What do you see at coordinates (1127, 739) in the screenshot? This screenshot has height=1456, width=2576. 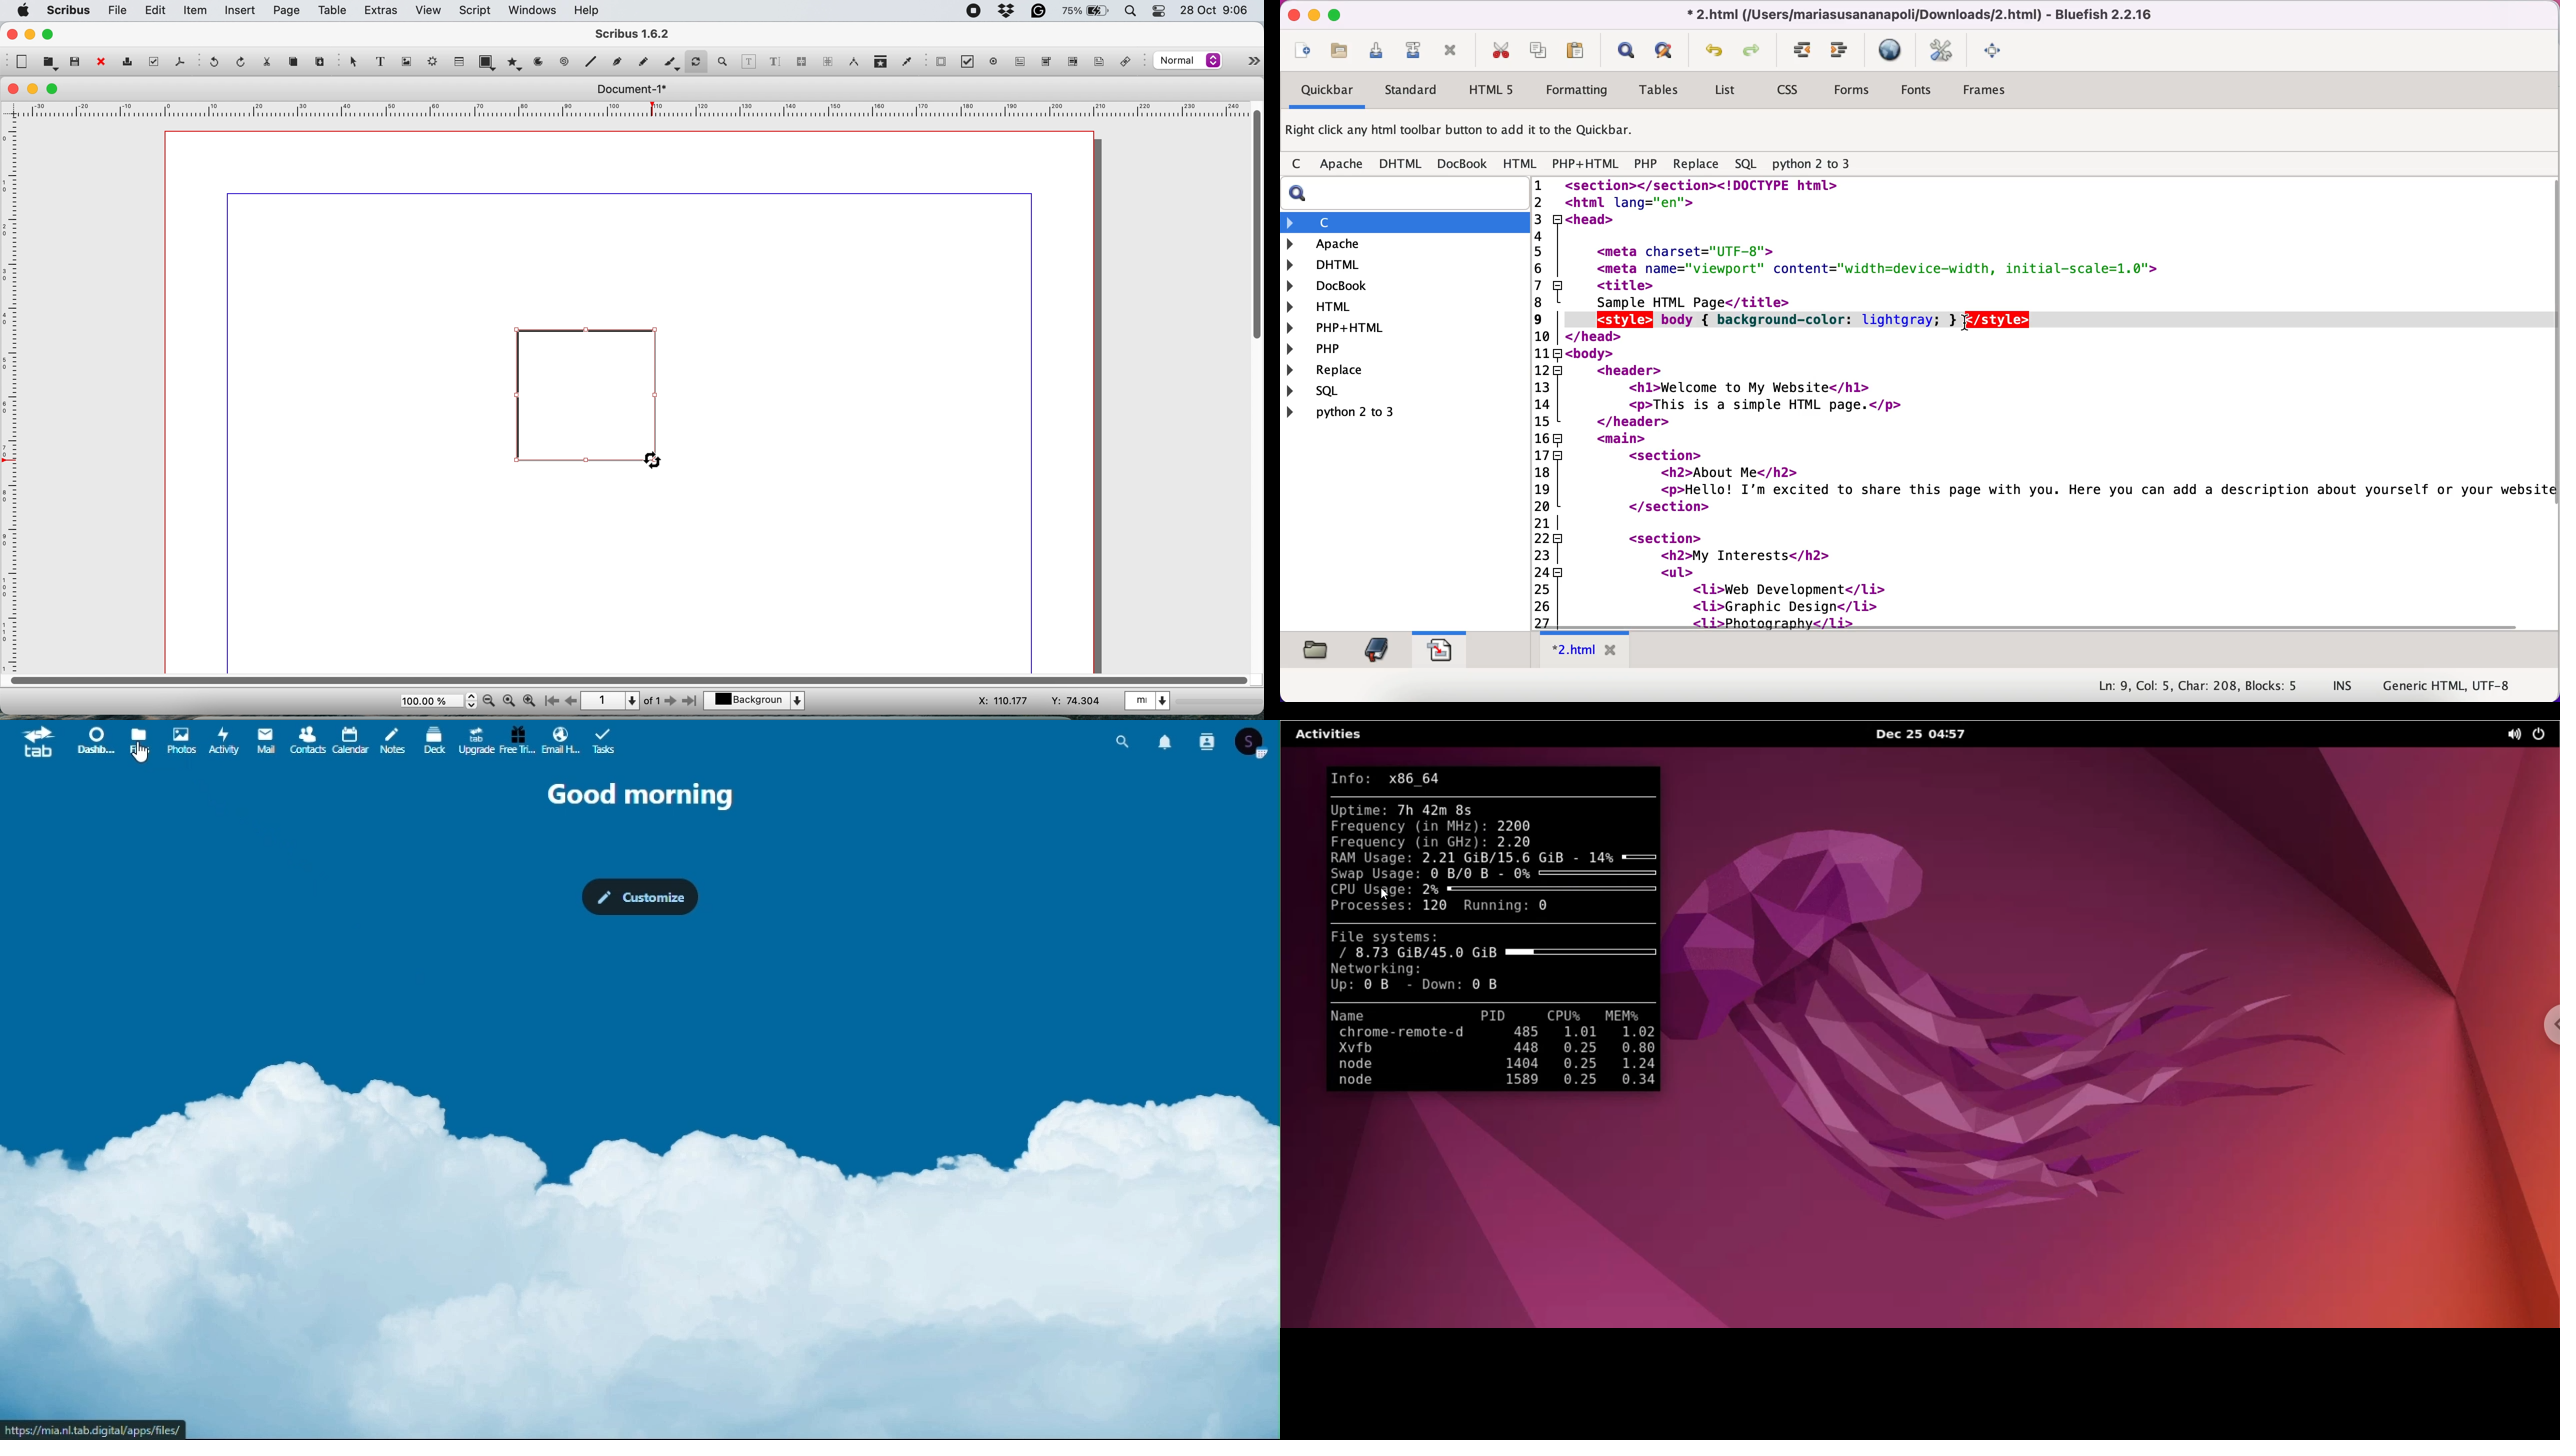 I see `Search` at bounding box center [1127, 739].